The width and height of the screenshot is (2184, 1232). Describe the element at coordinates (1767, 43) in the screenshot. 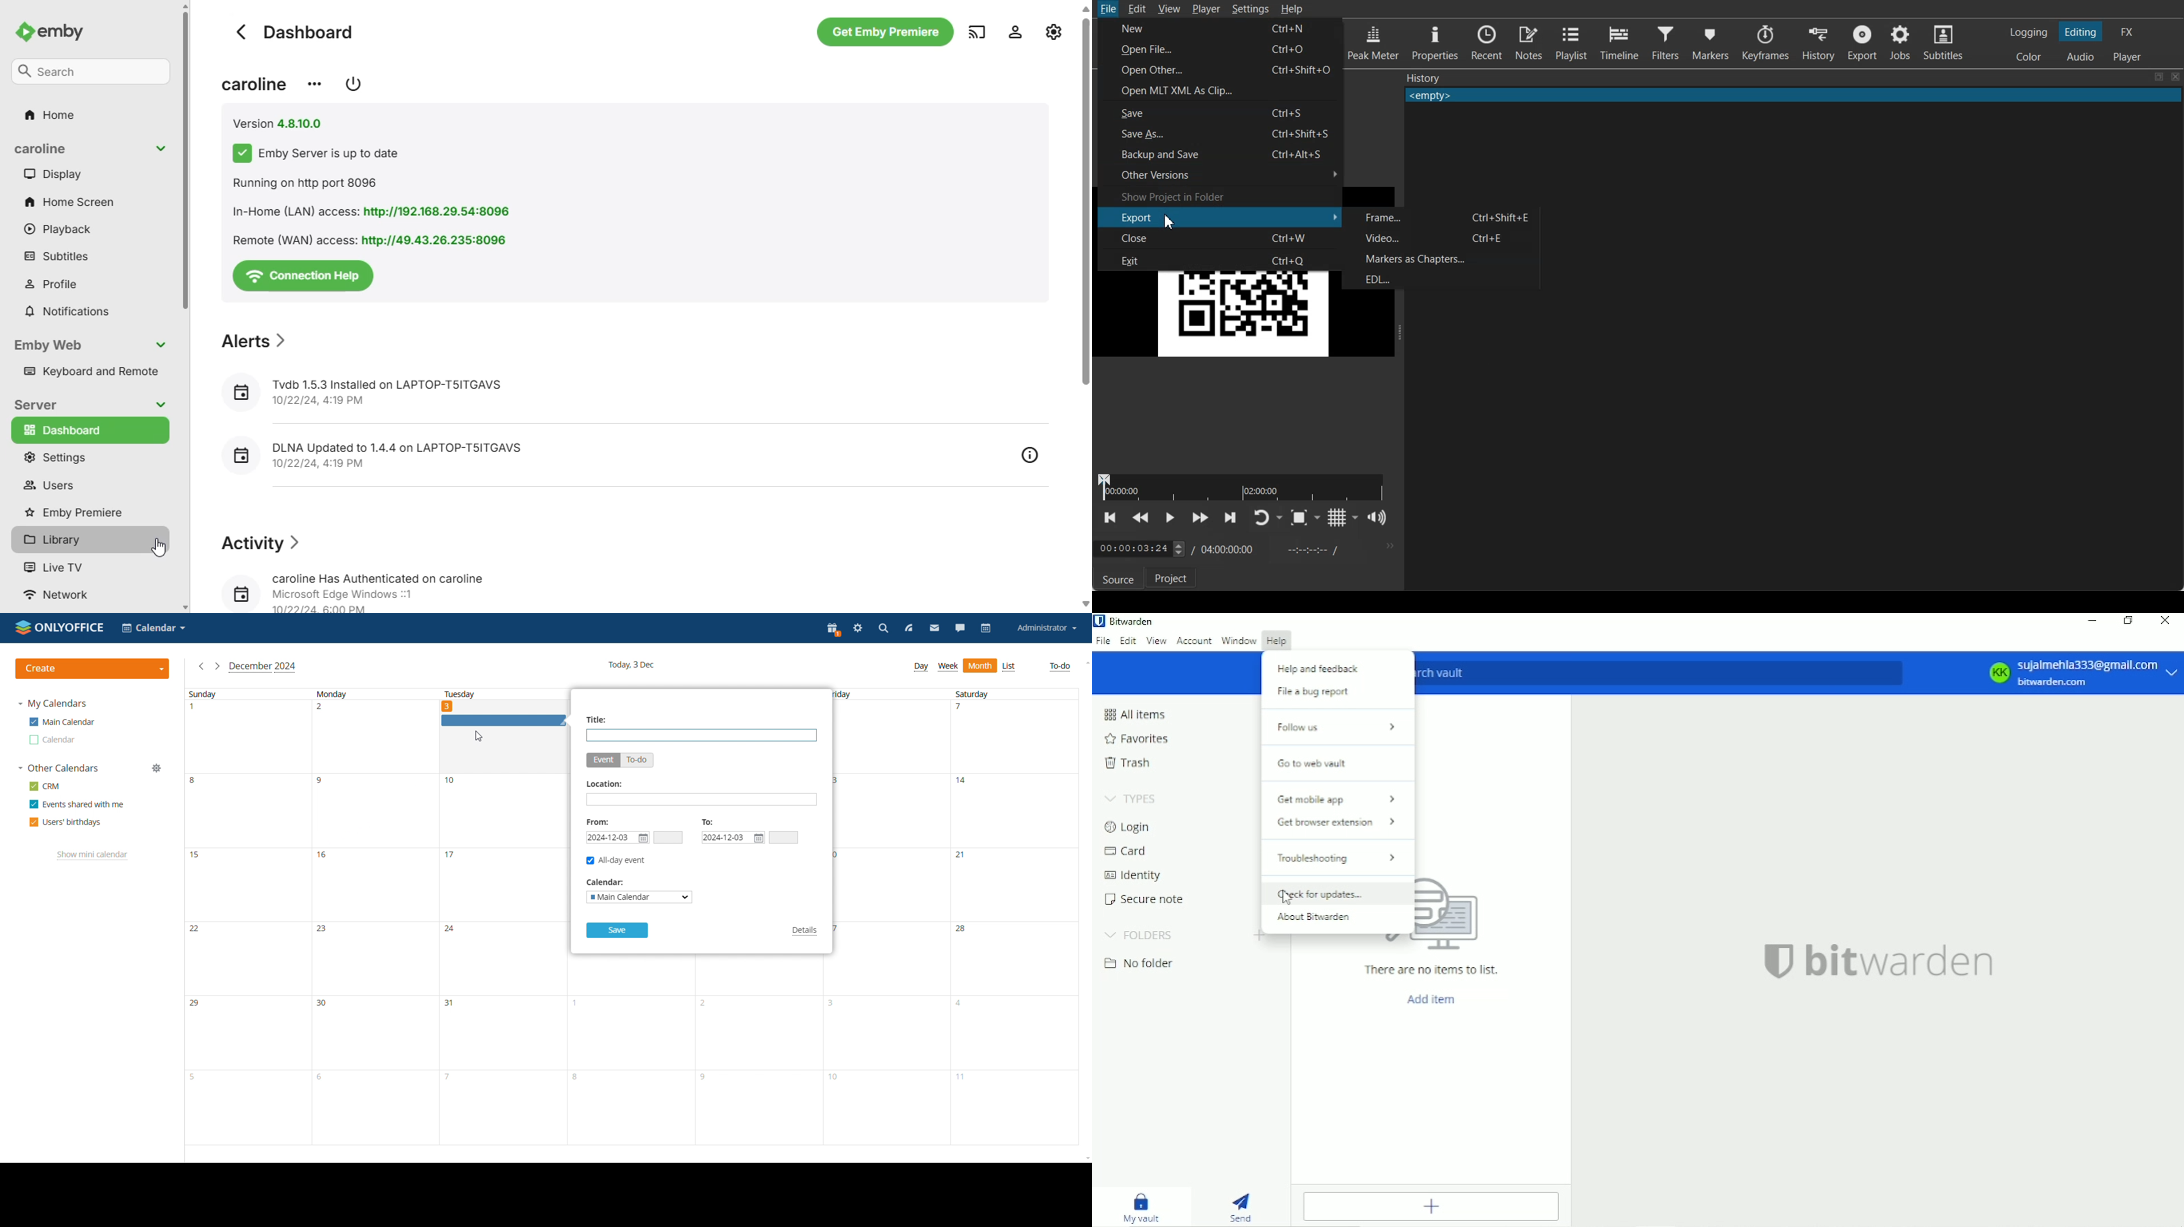

I see `Keyframes` at that location.